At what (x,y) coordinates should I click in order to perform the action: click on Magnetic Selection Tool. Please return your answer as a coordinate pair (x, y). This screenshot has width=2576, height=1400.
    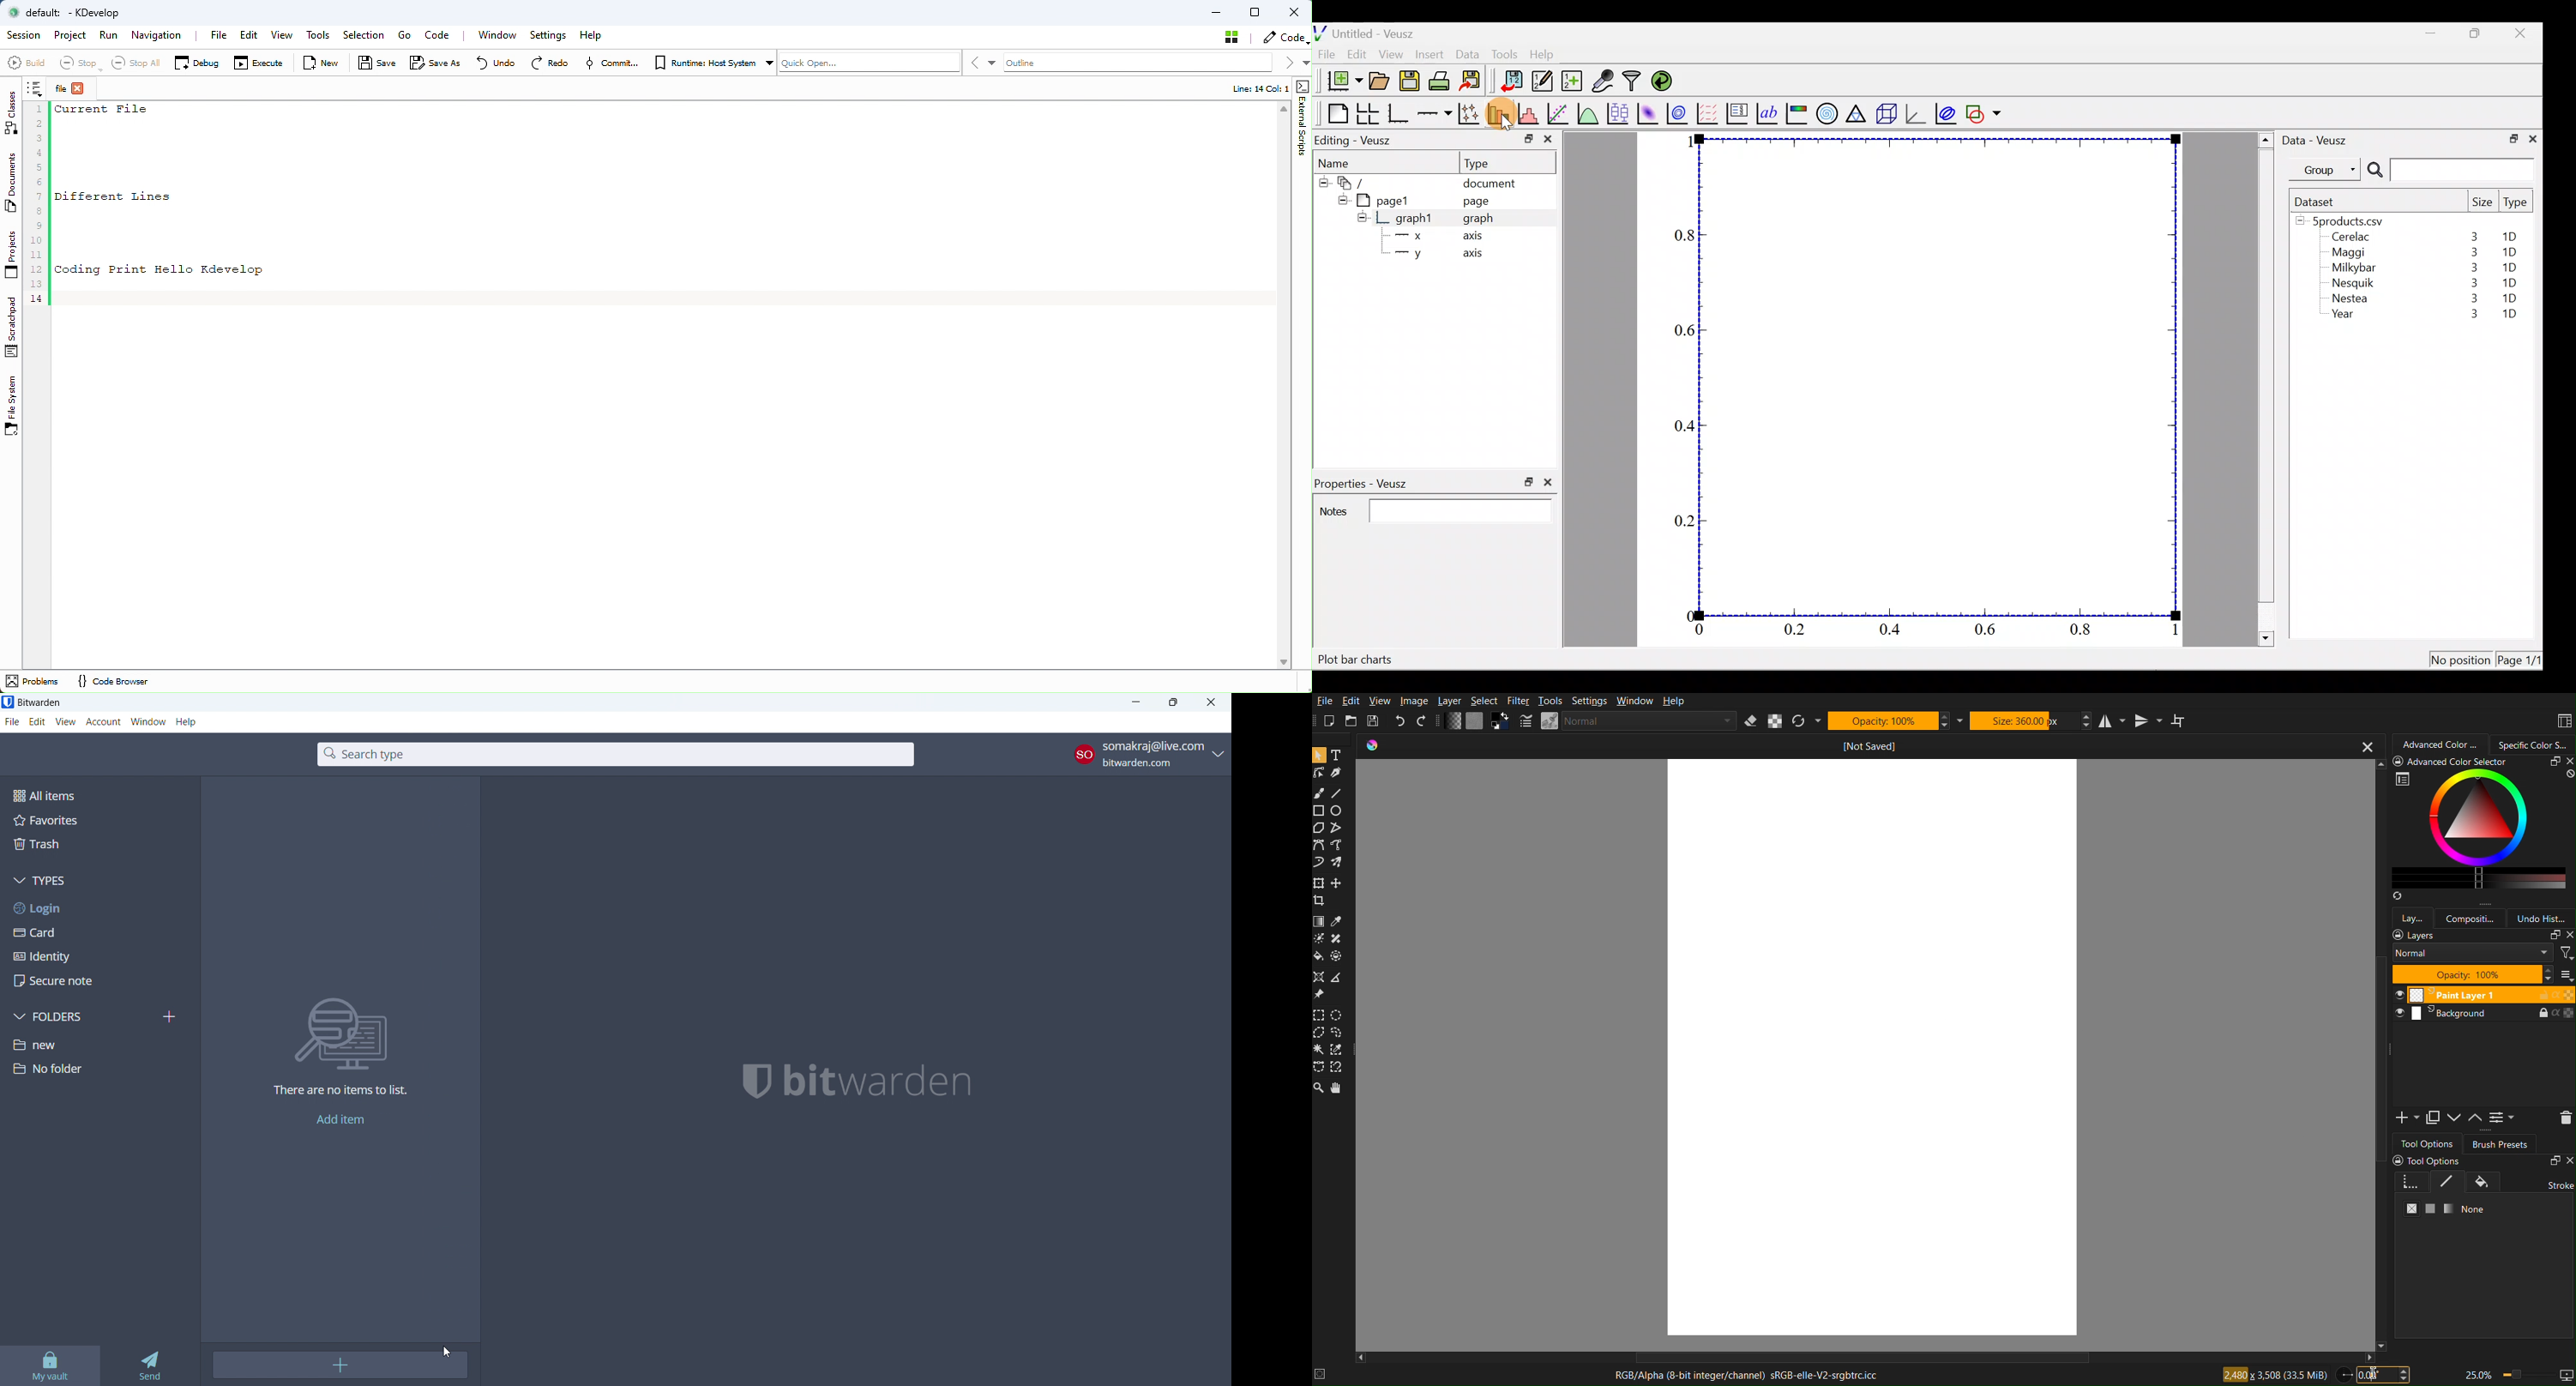
    Looking at the image, I should click on (1337, 1068).